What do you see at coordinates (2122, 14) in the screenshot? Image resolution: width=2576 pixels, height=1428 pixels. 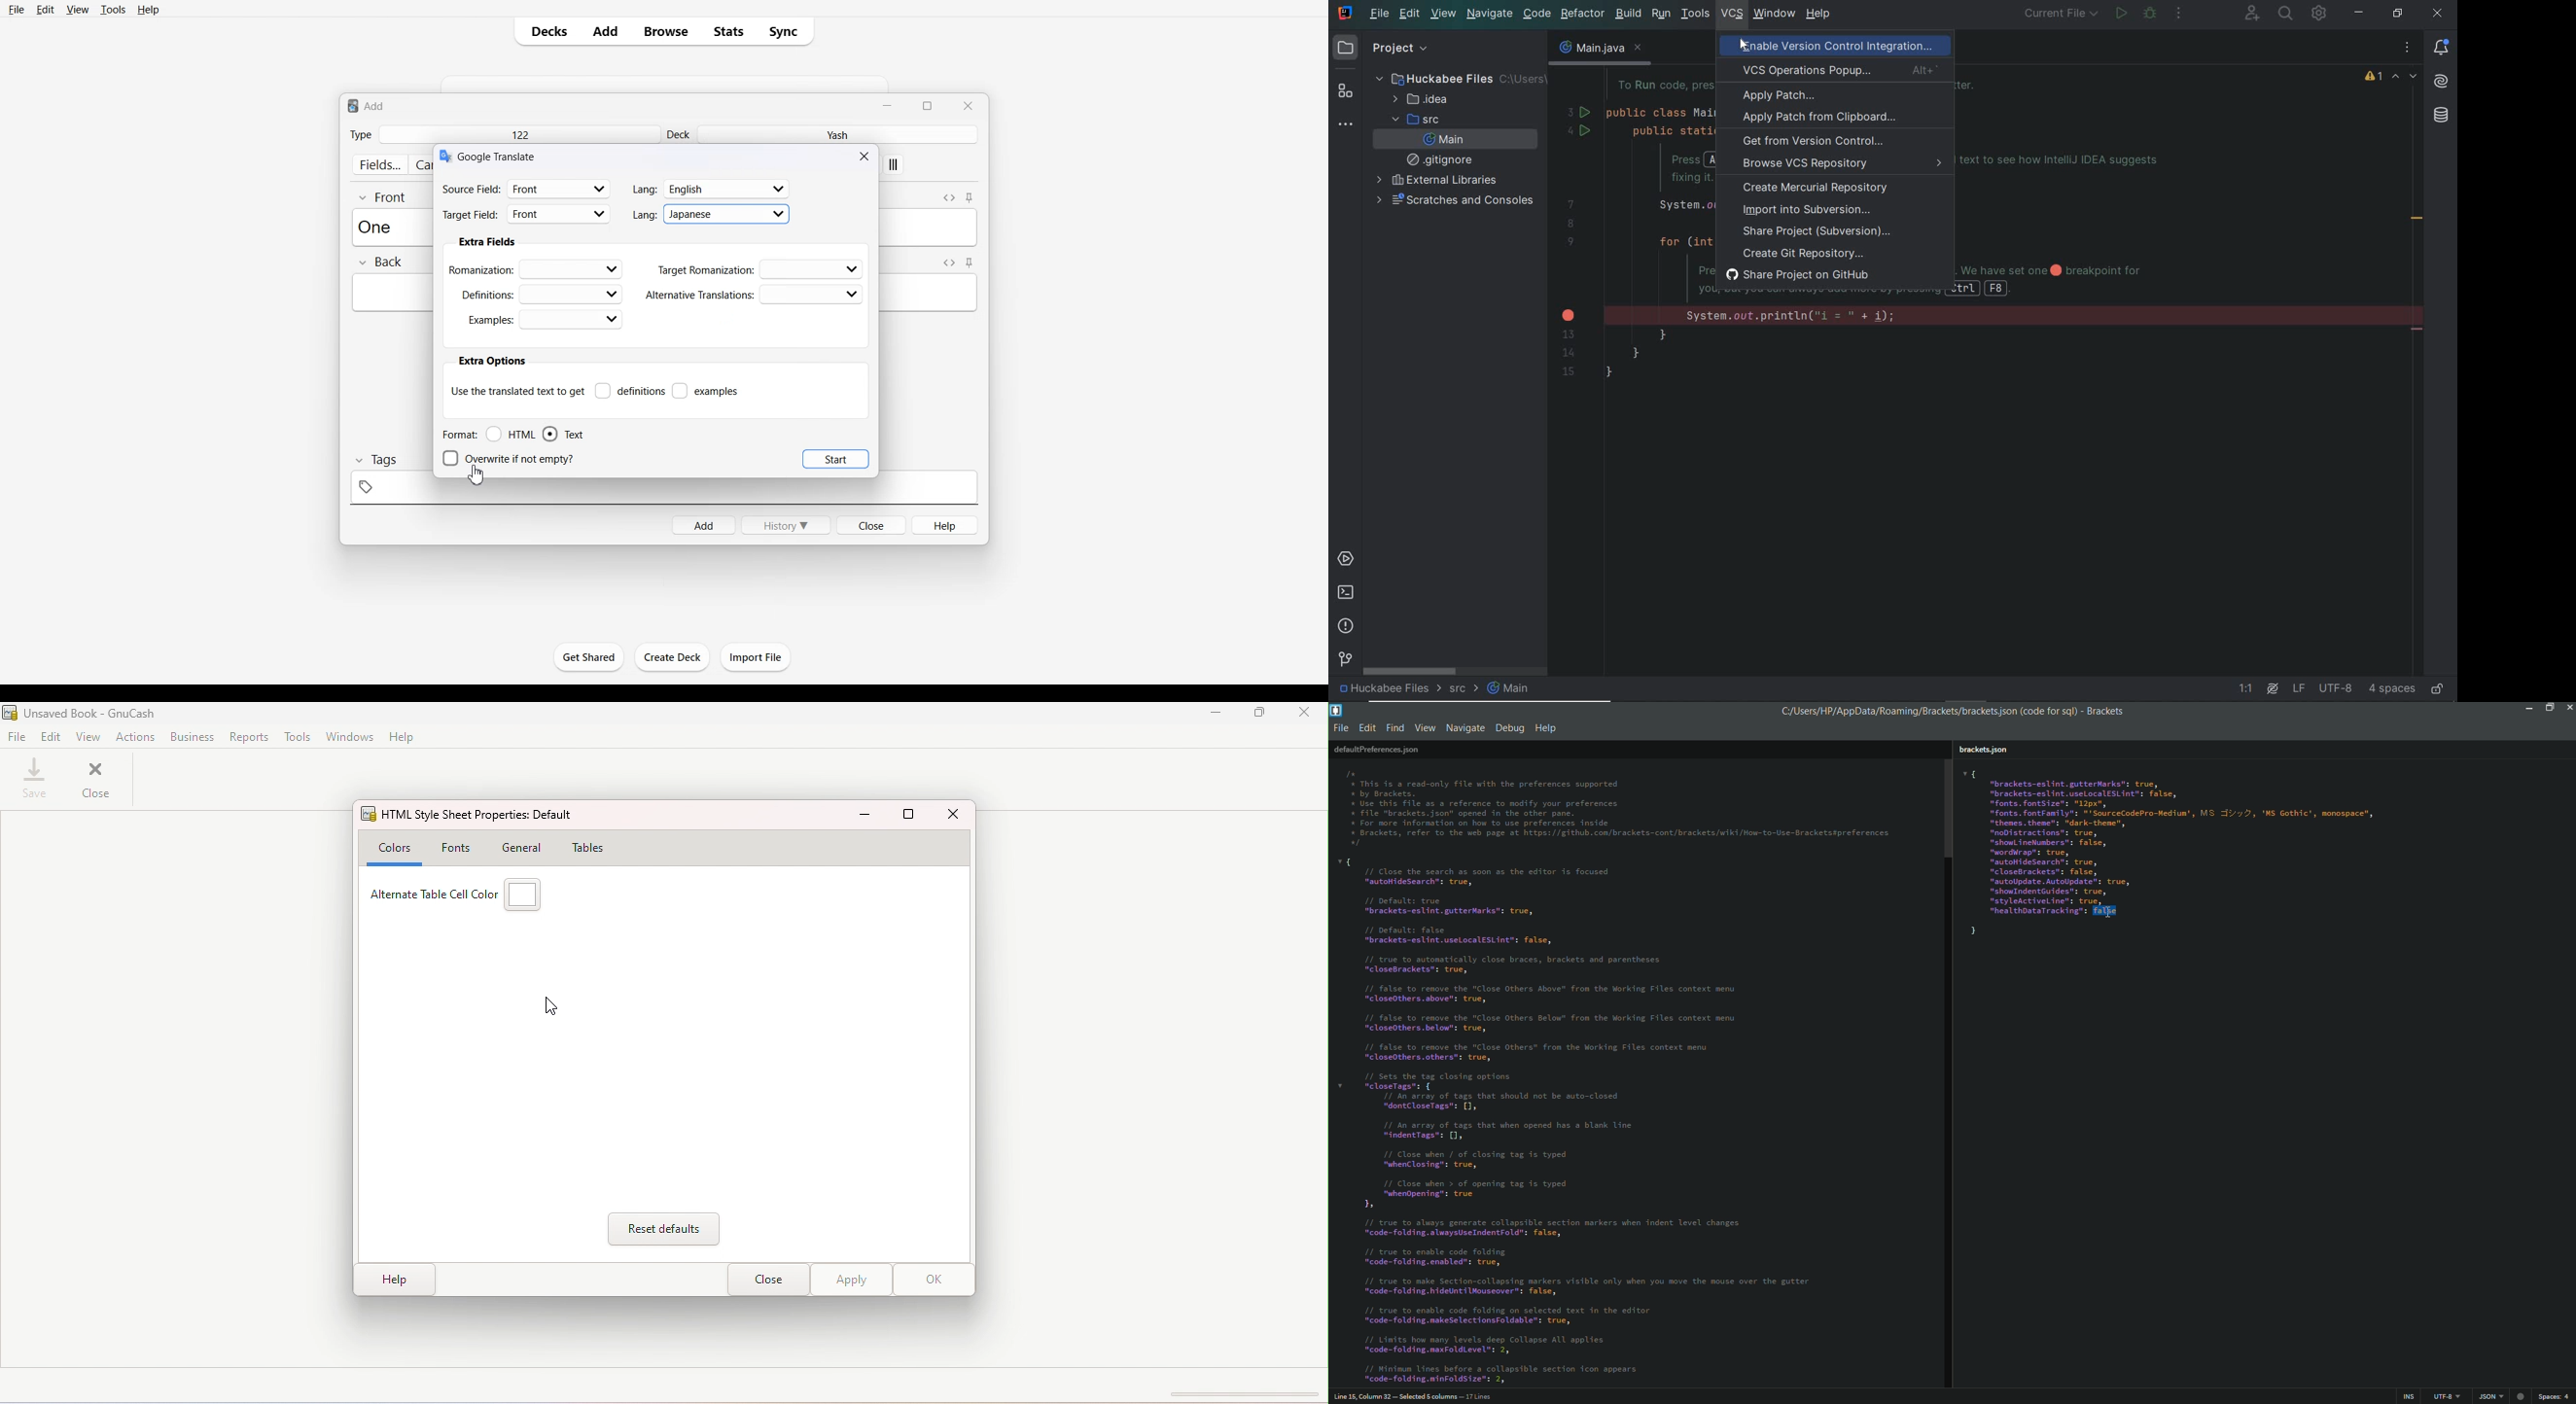 I see `run` at bounding box center [2122, 14].